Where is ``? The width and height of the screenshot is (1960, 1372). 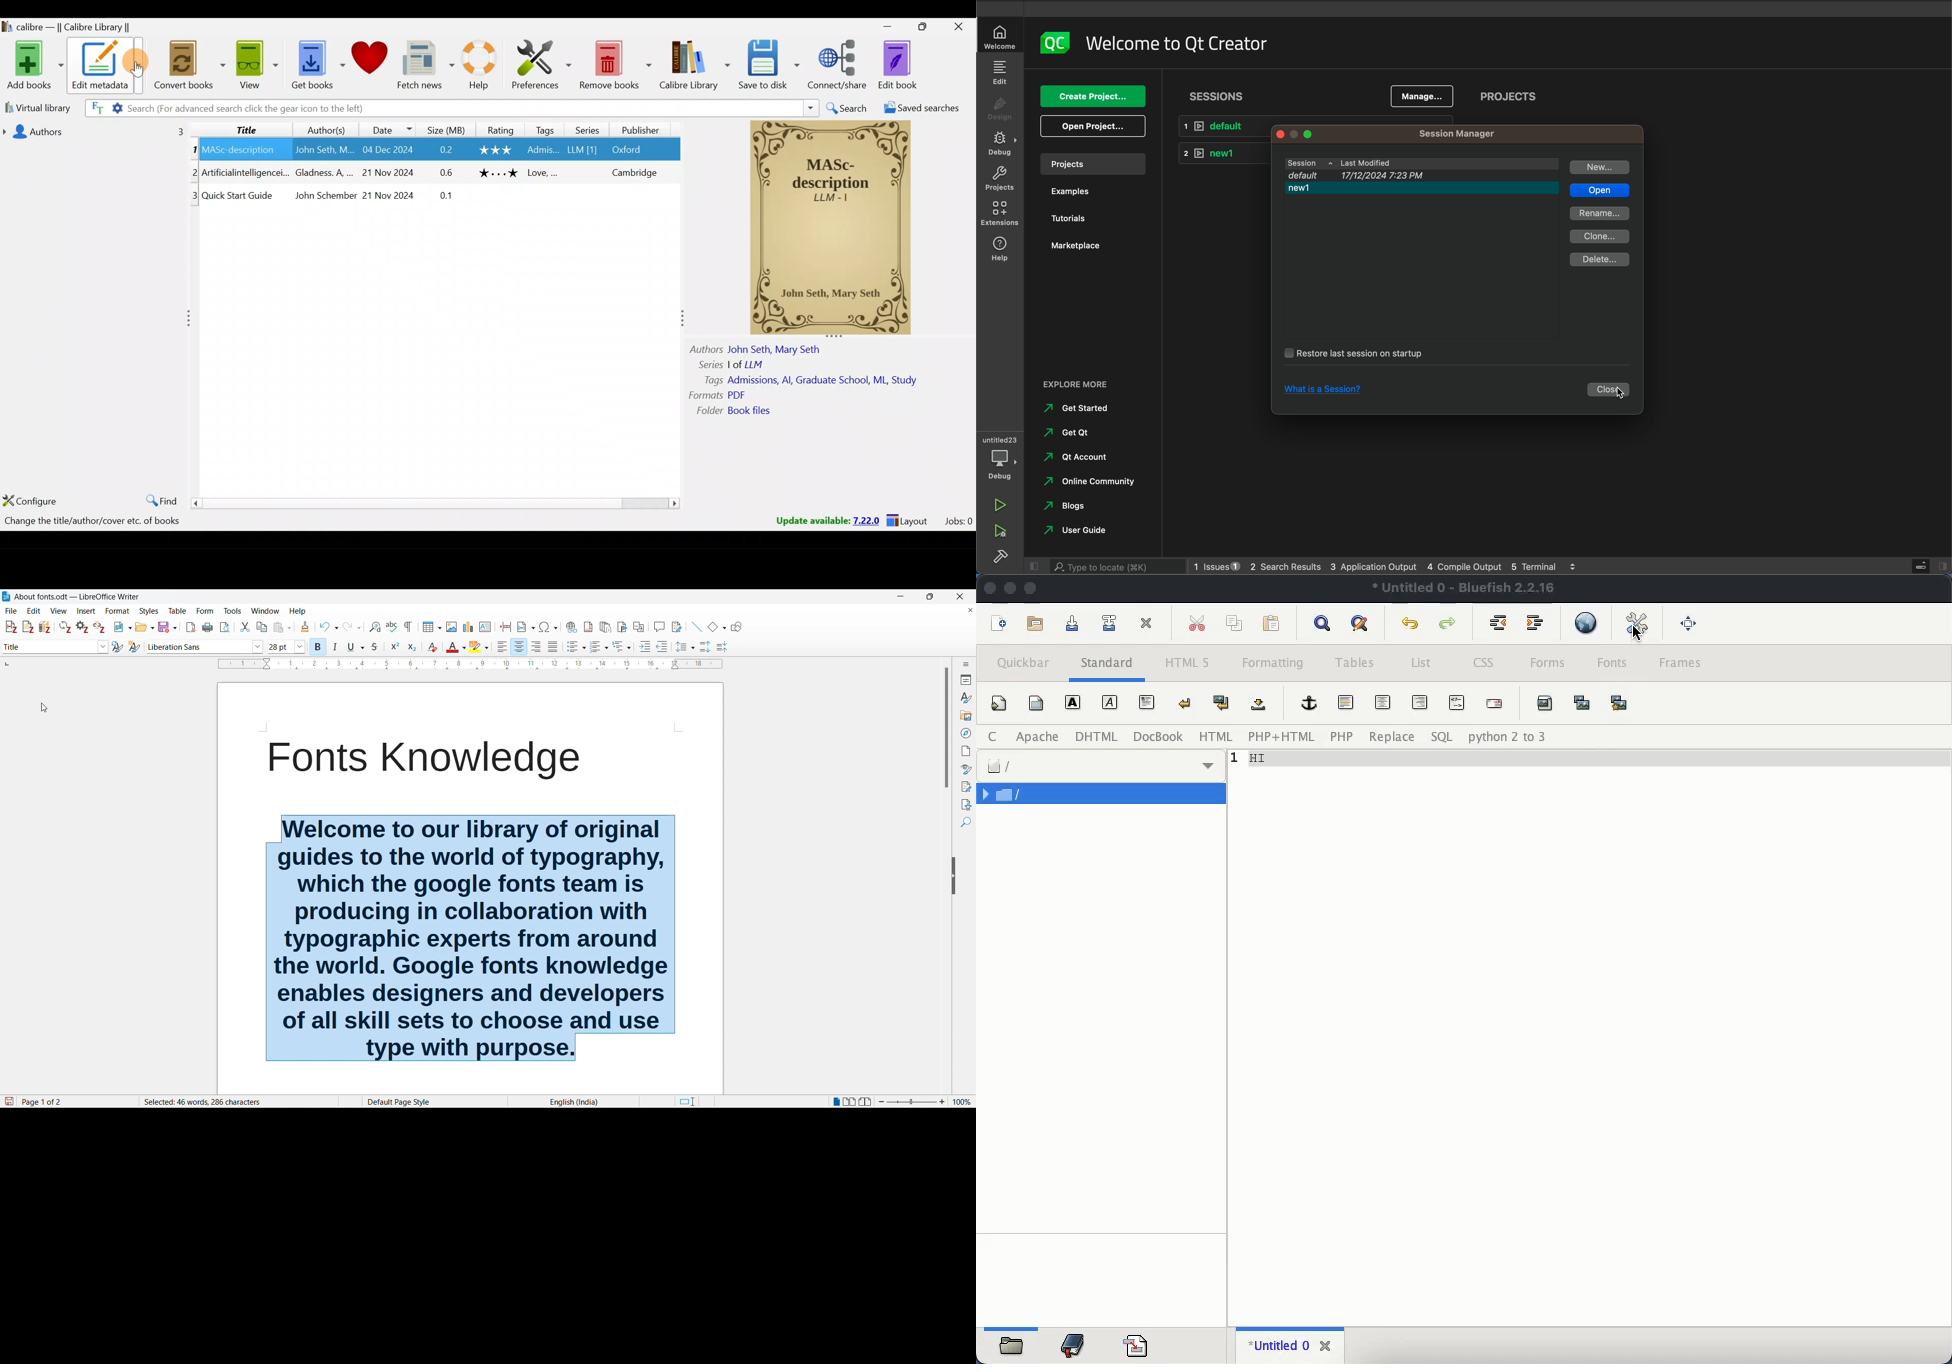  is located at coordinates (831, 229).